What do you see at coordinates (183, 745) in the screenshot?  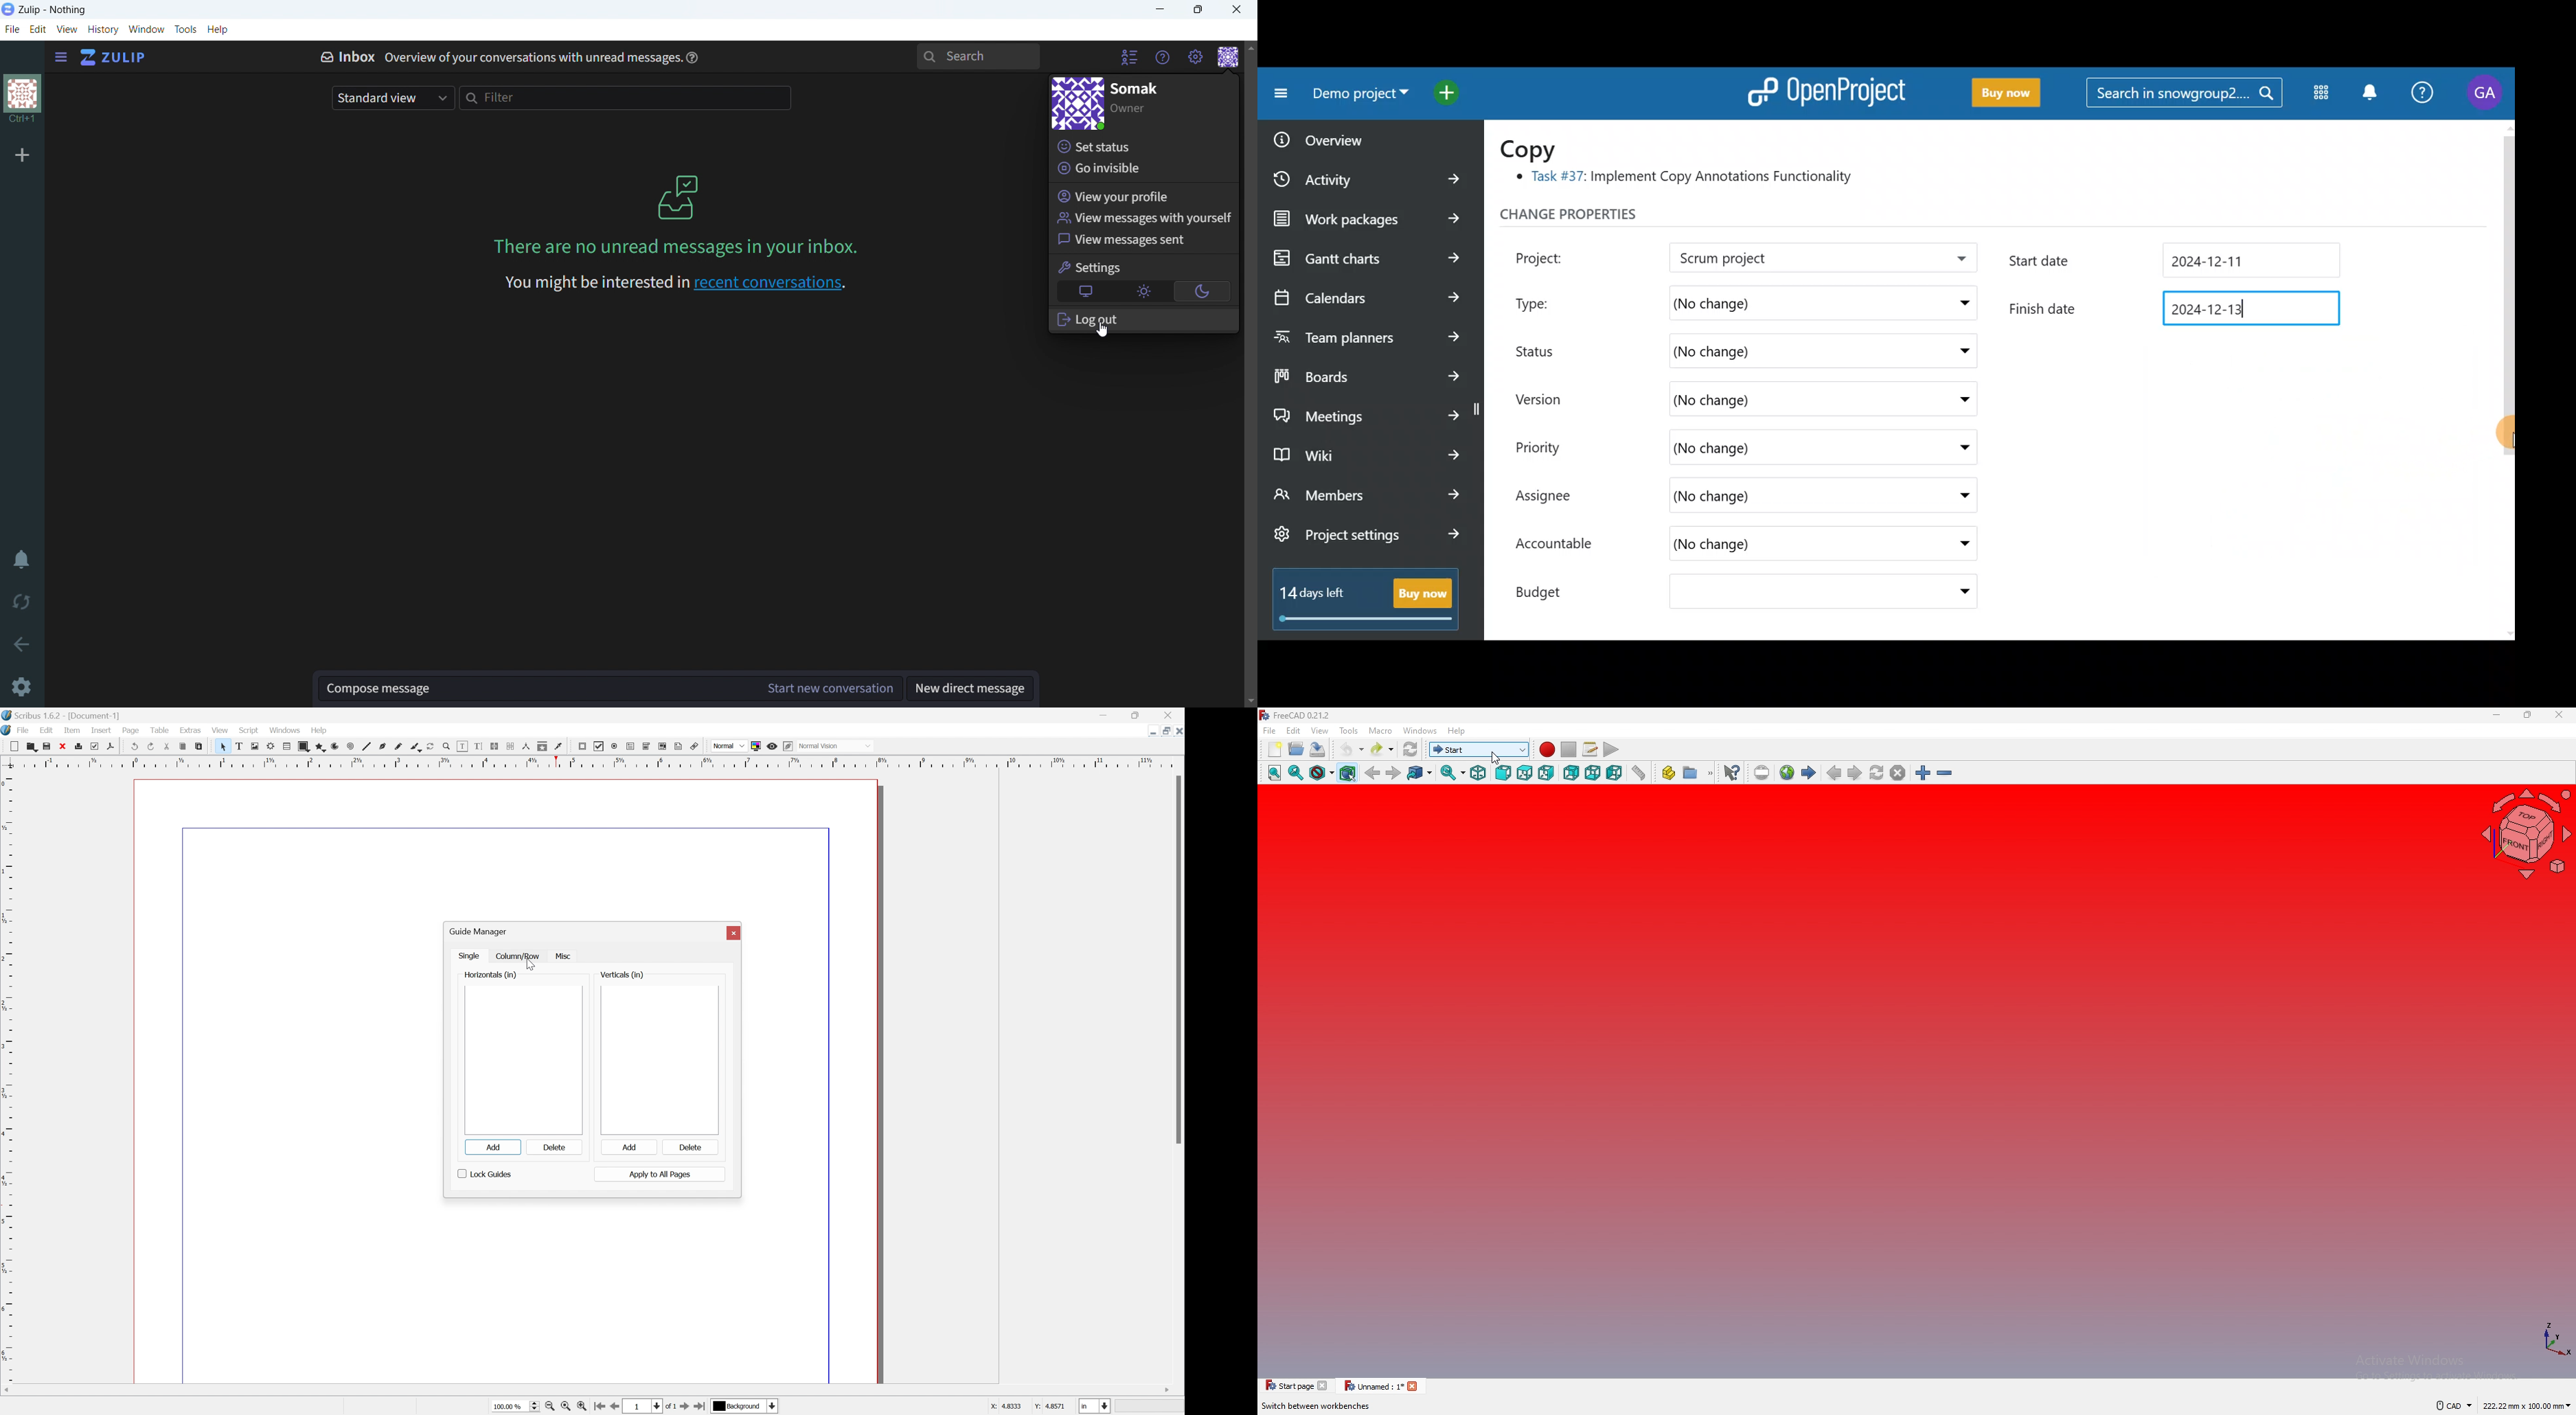 I see `copy` at bounding box center [183, 745].